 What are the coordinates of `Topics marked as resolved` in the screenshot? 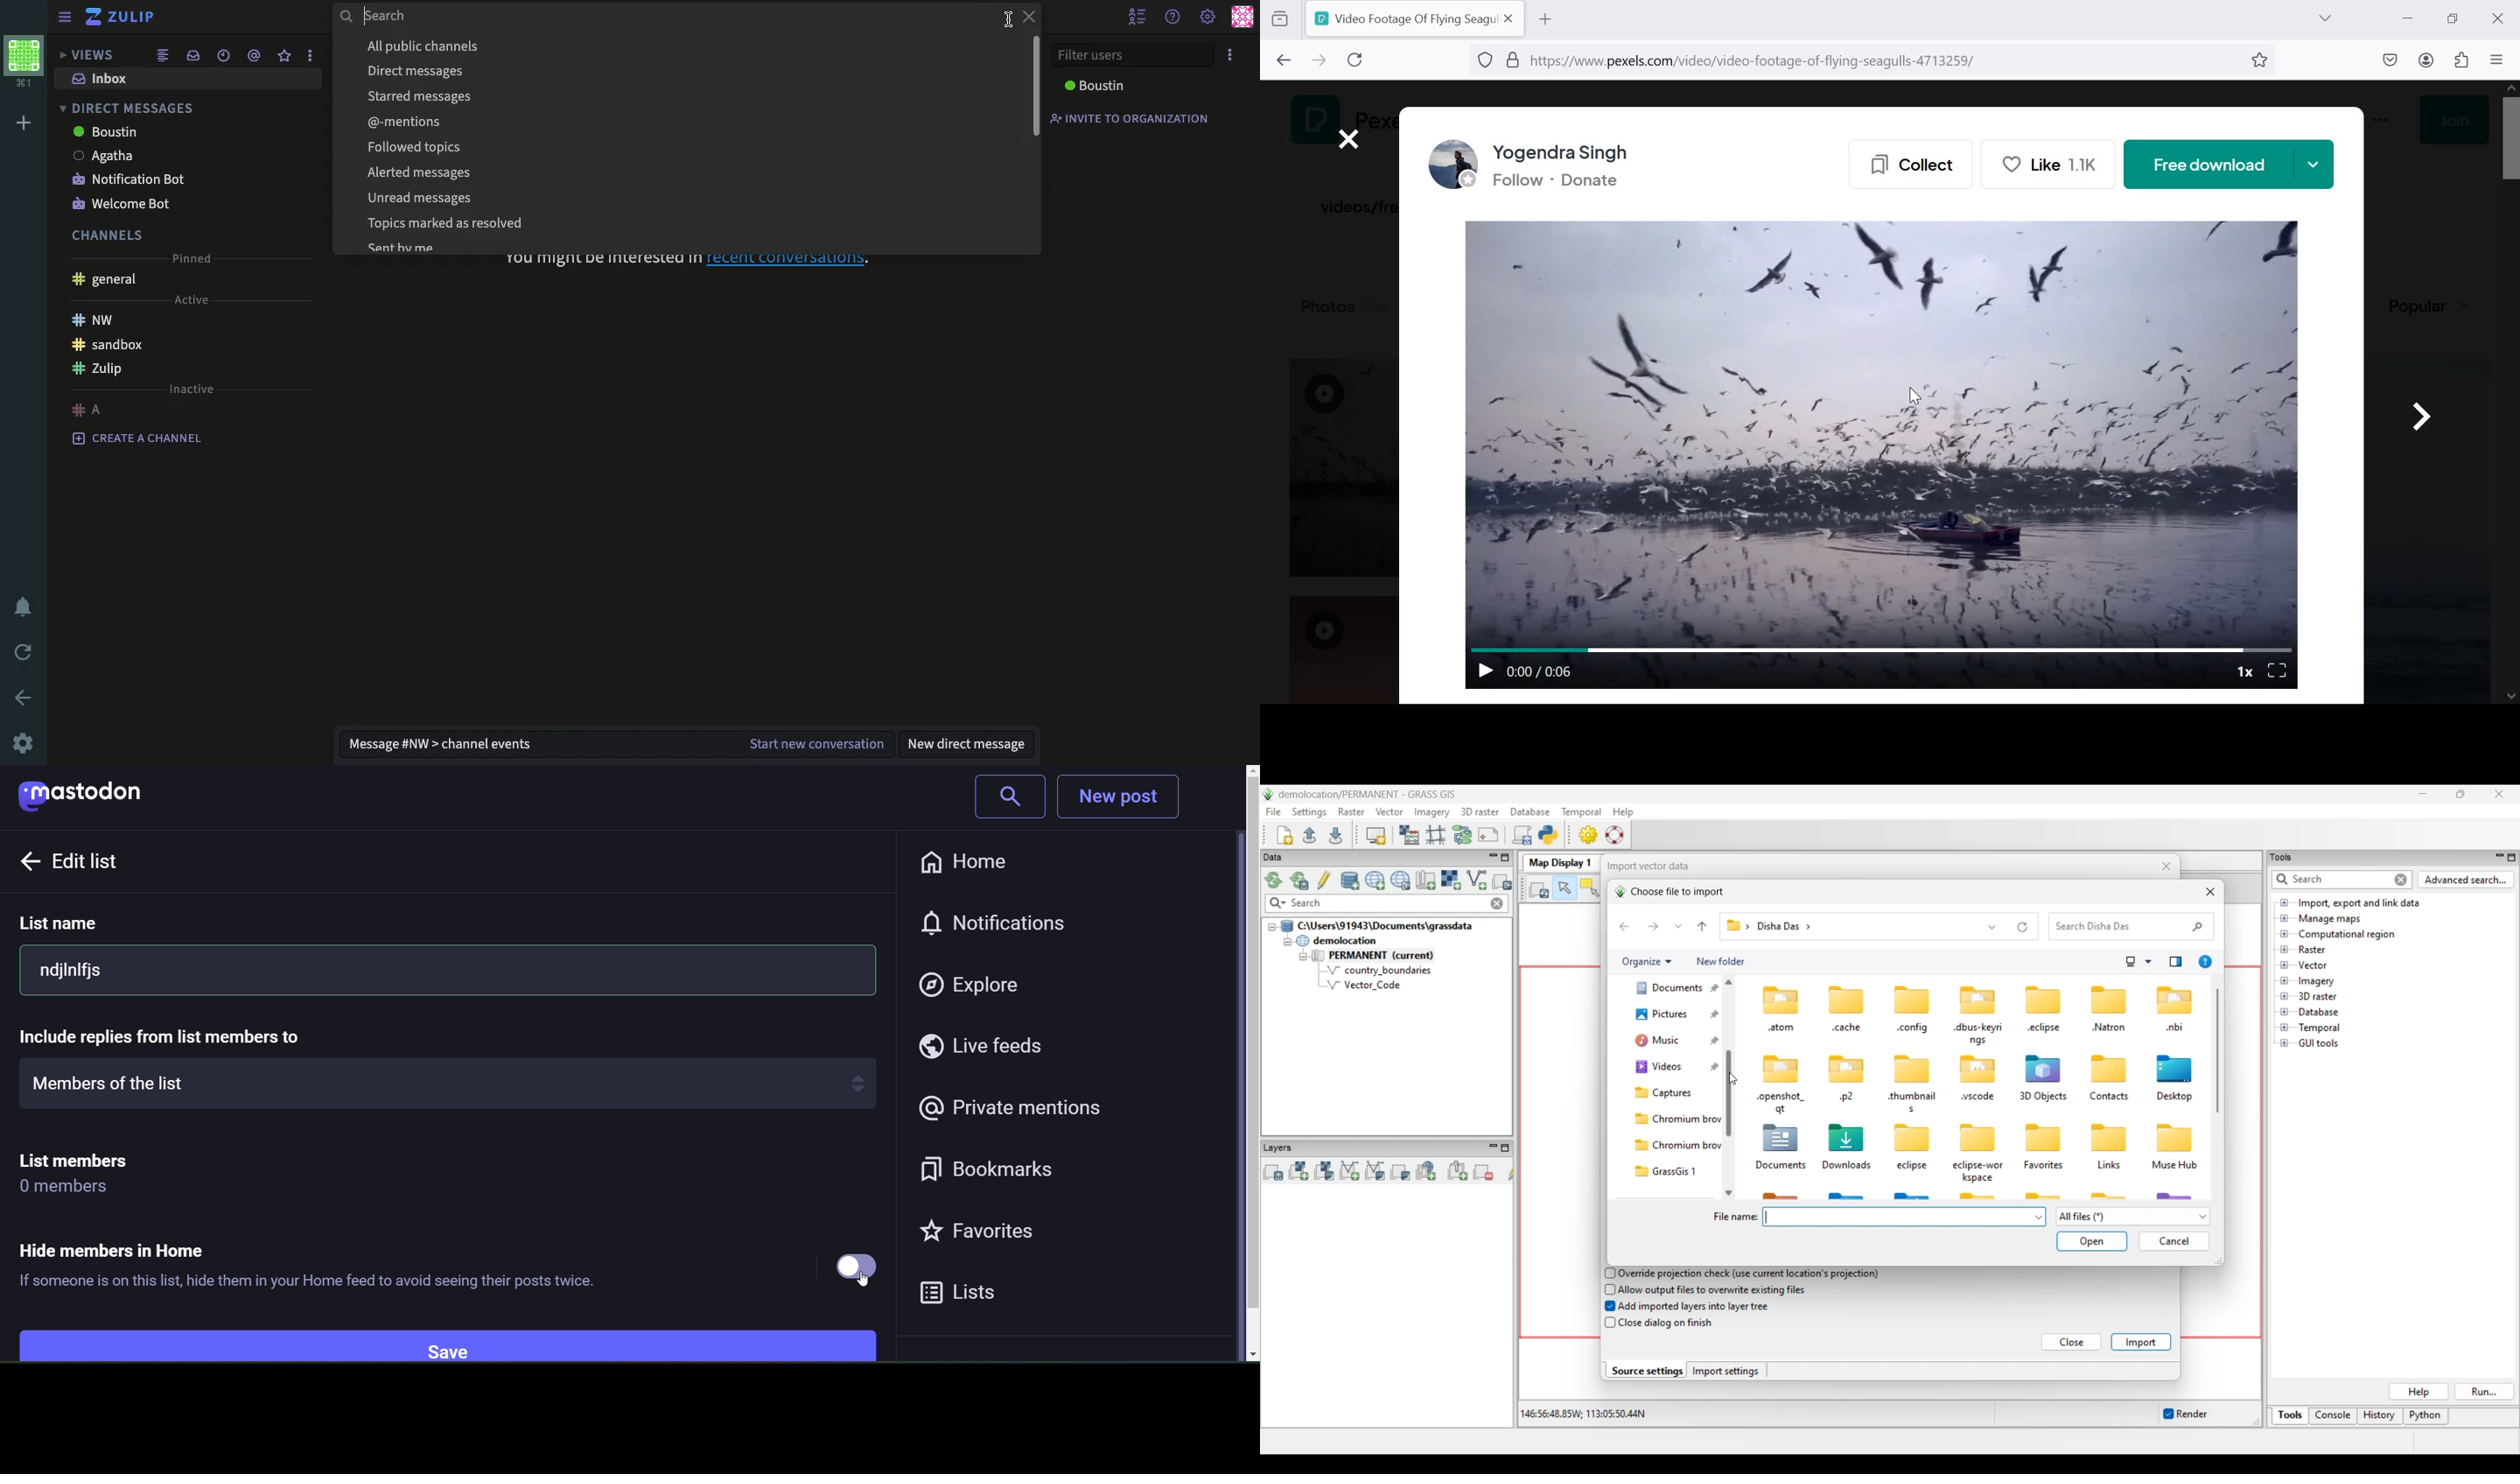 It's located at (446, 223).